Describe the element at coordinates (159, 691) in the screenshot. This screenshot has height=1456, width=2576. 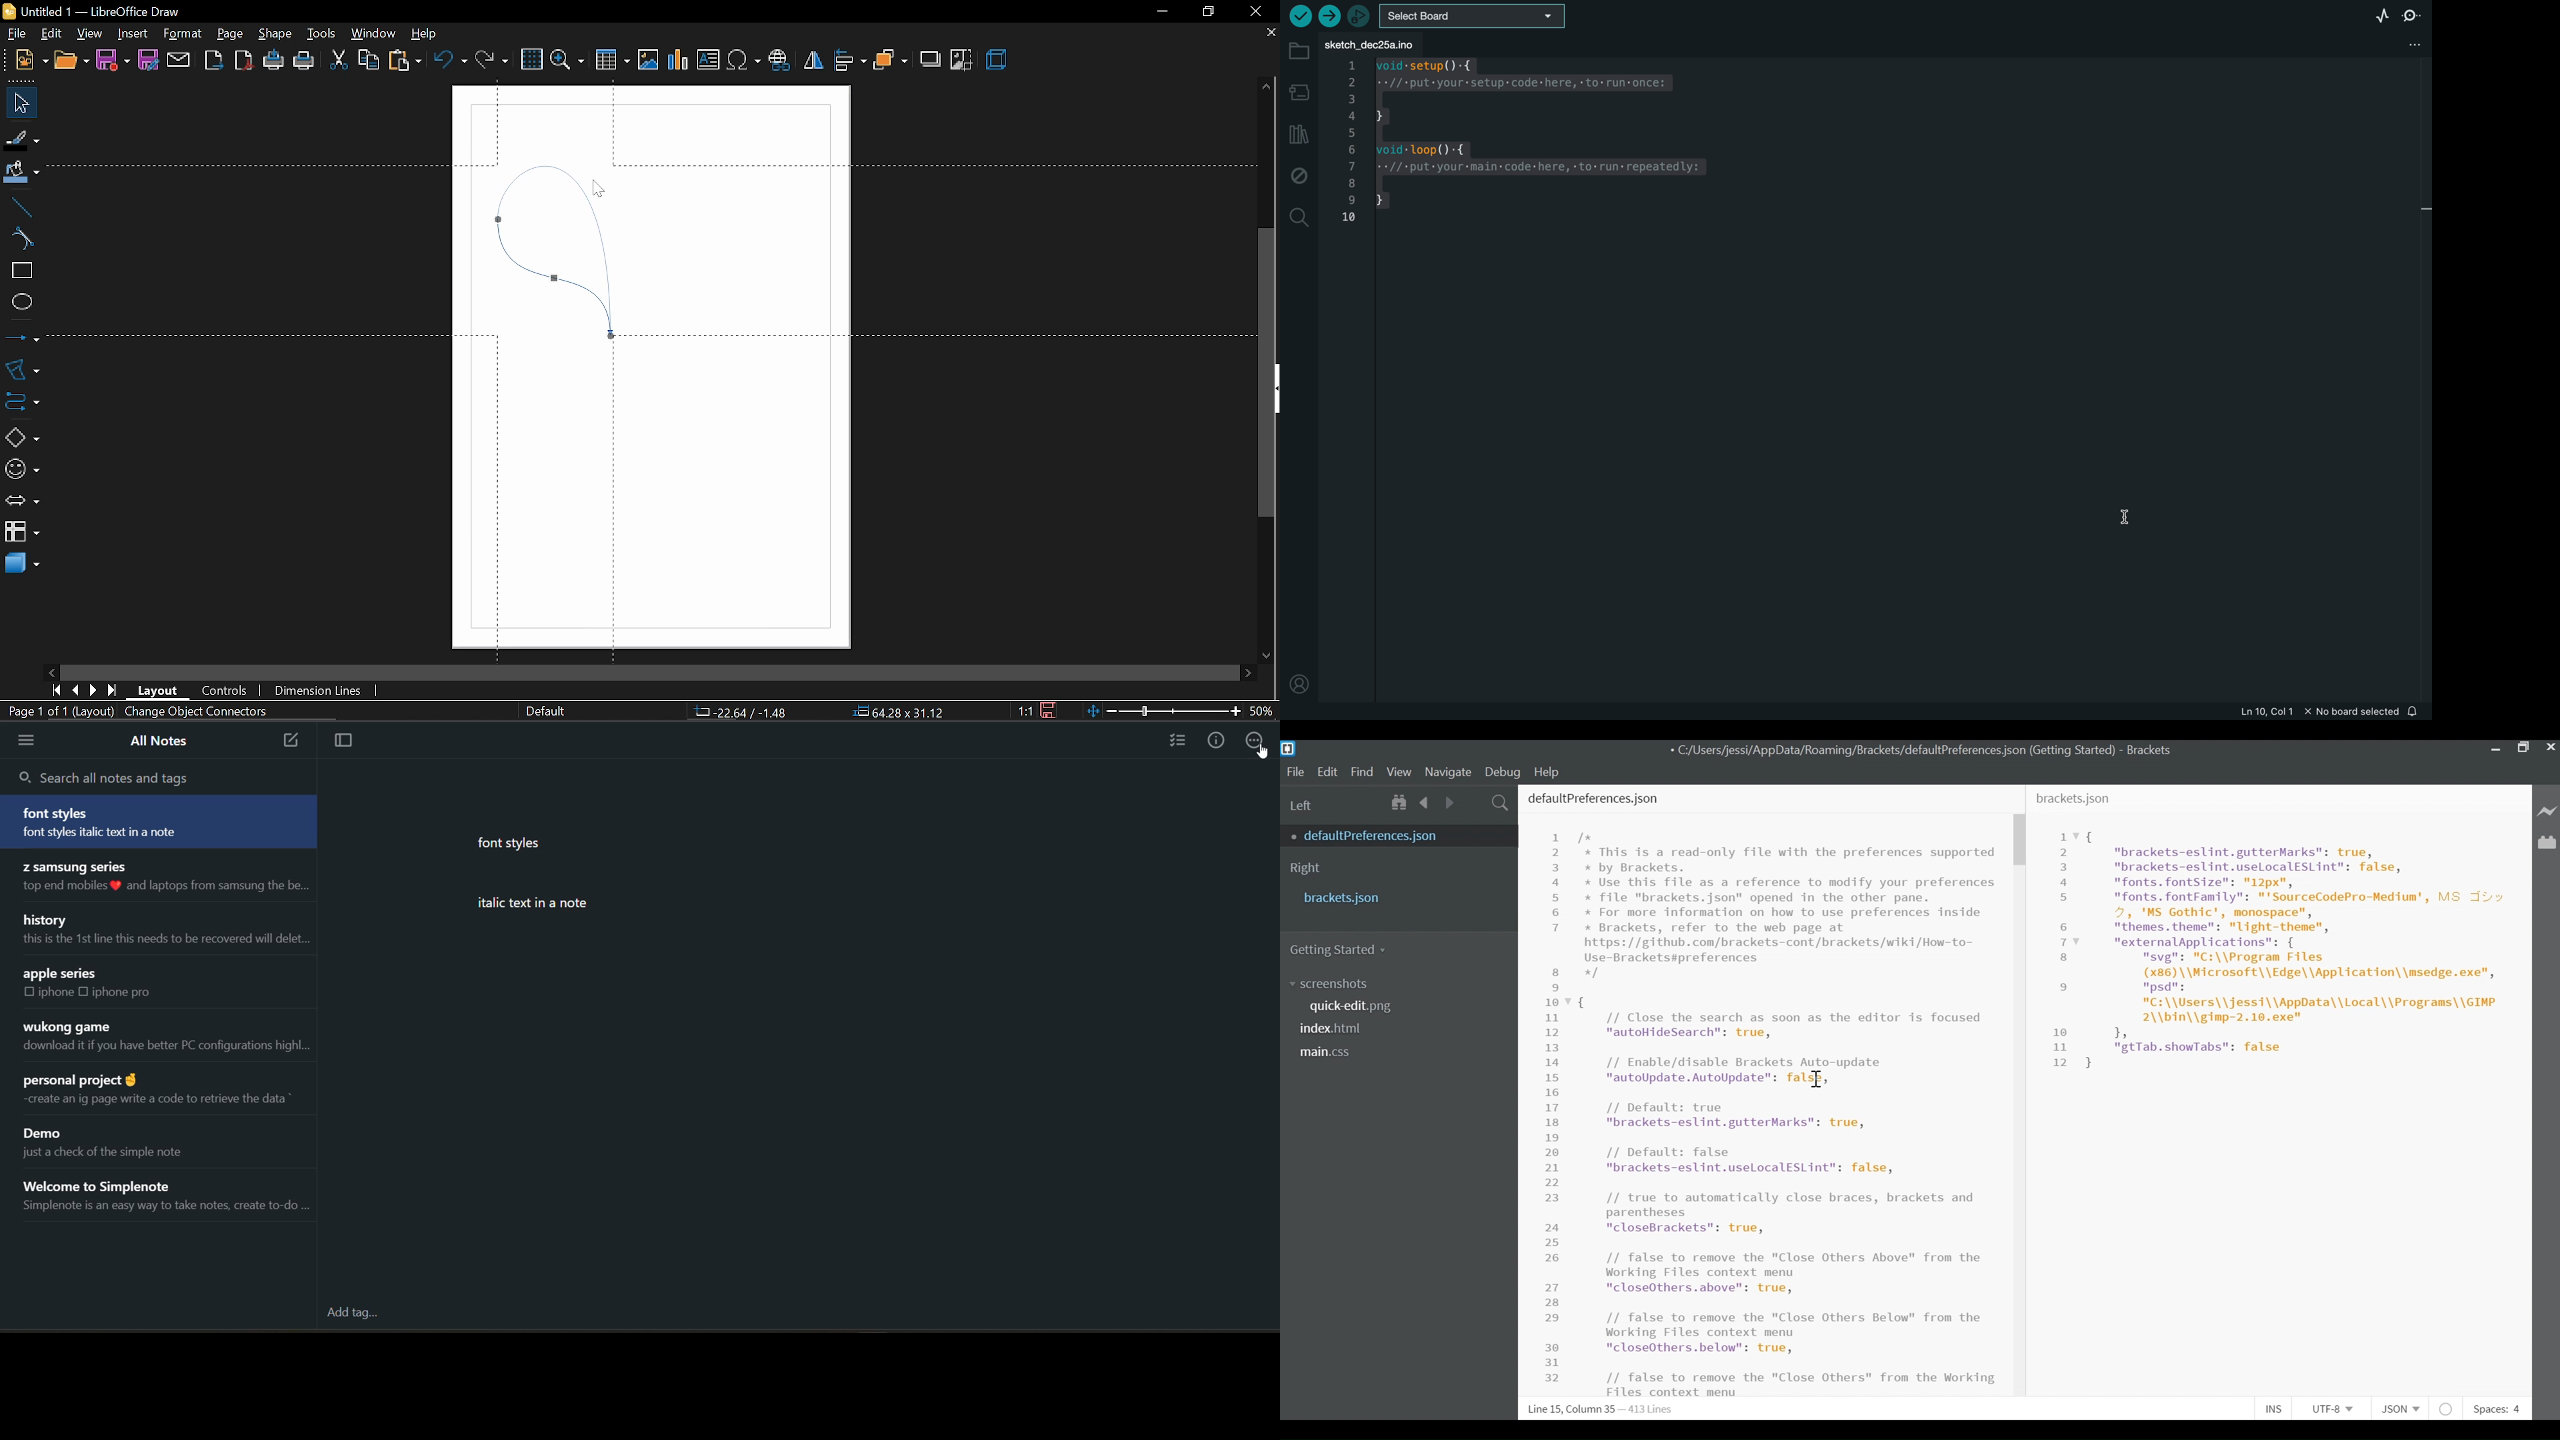
I see `layout` at that location.